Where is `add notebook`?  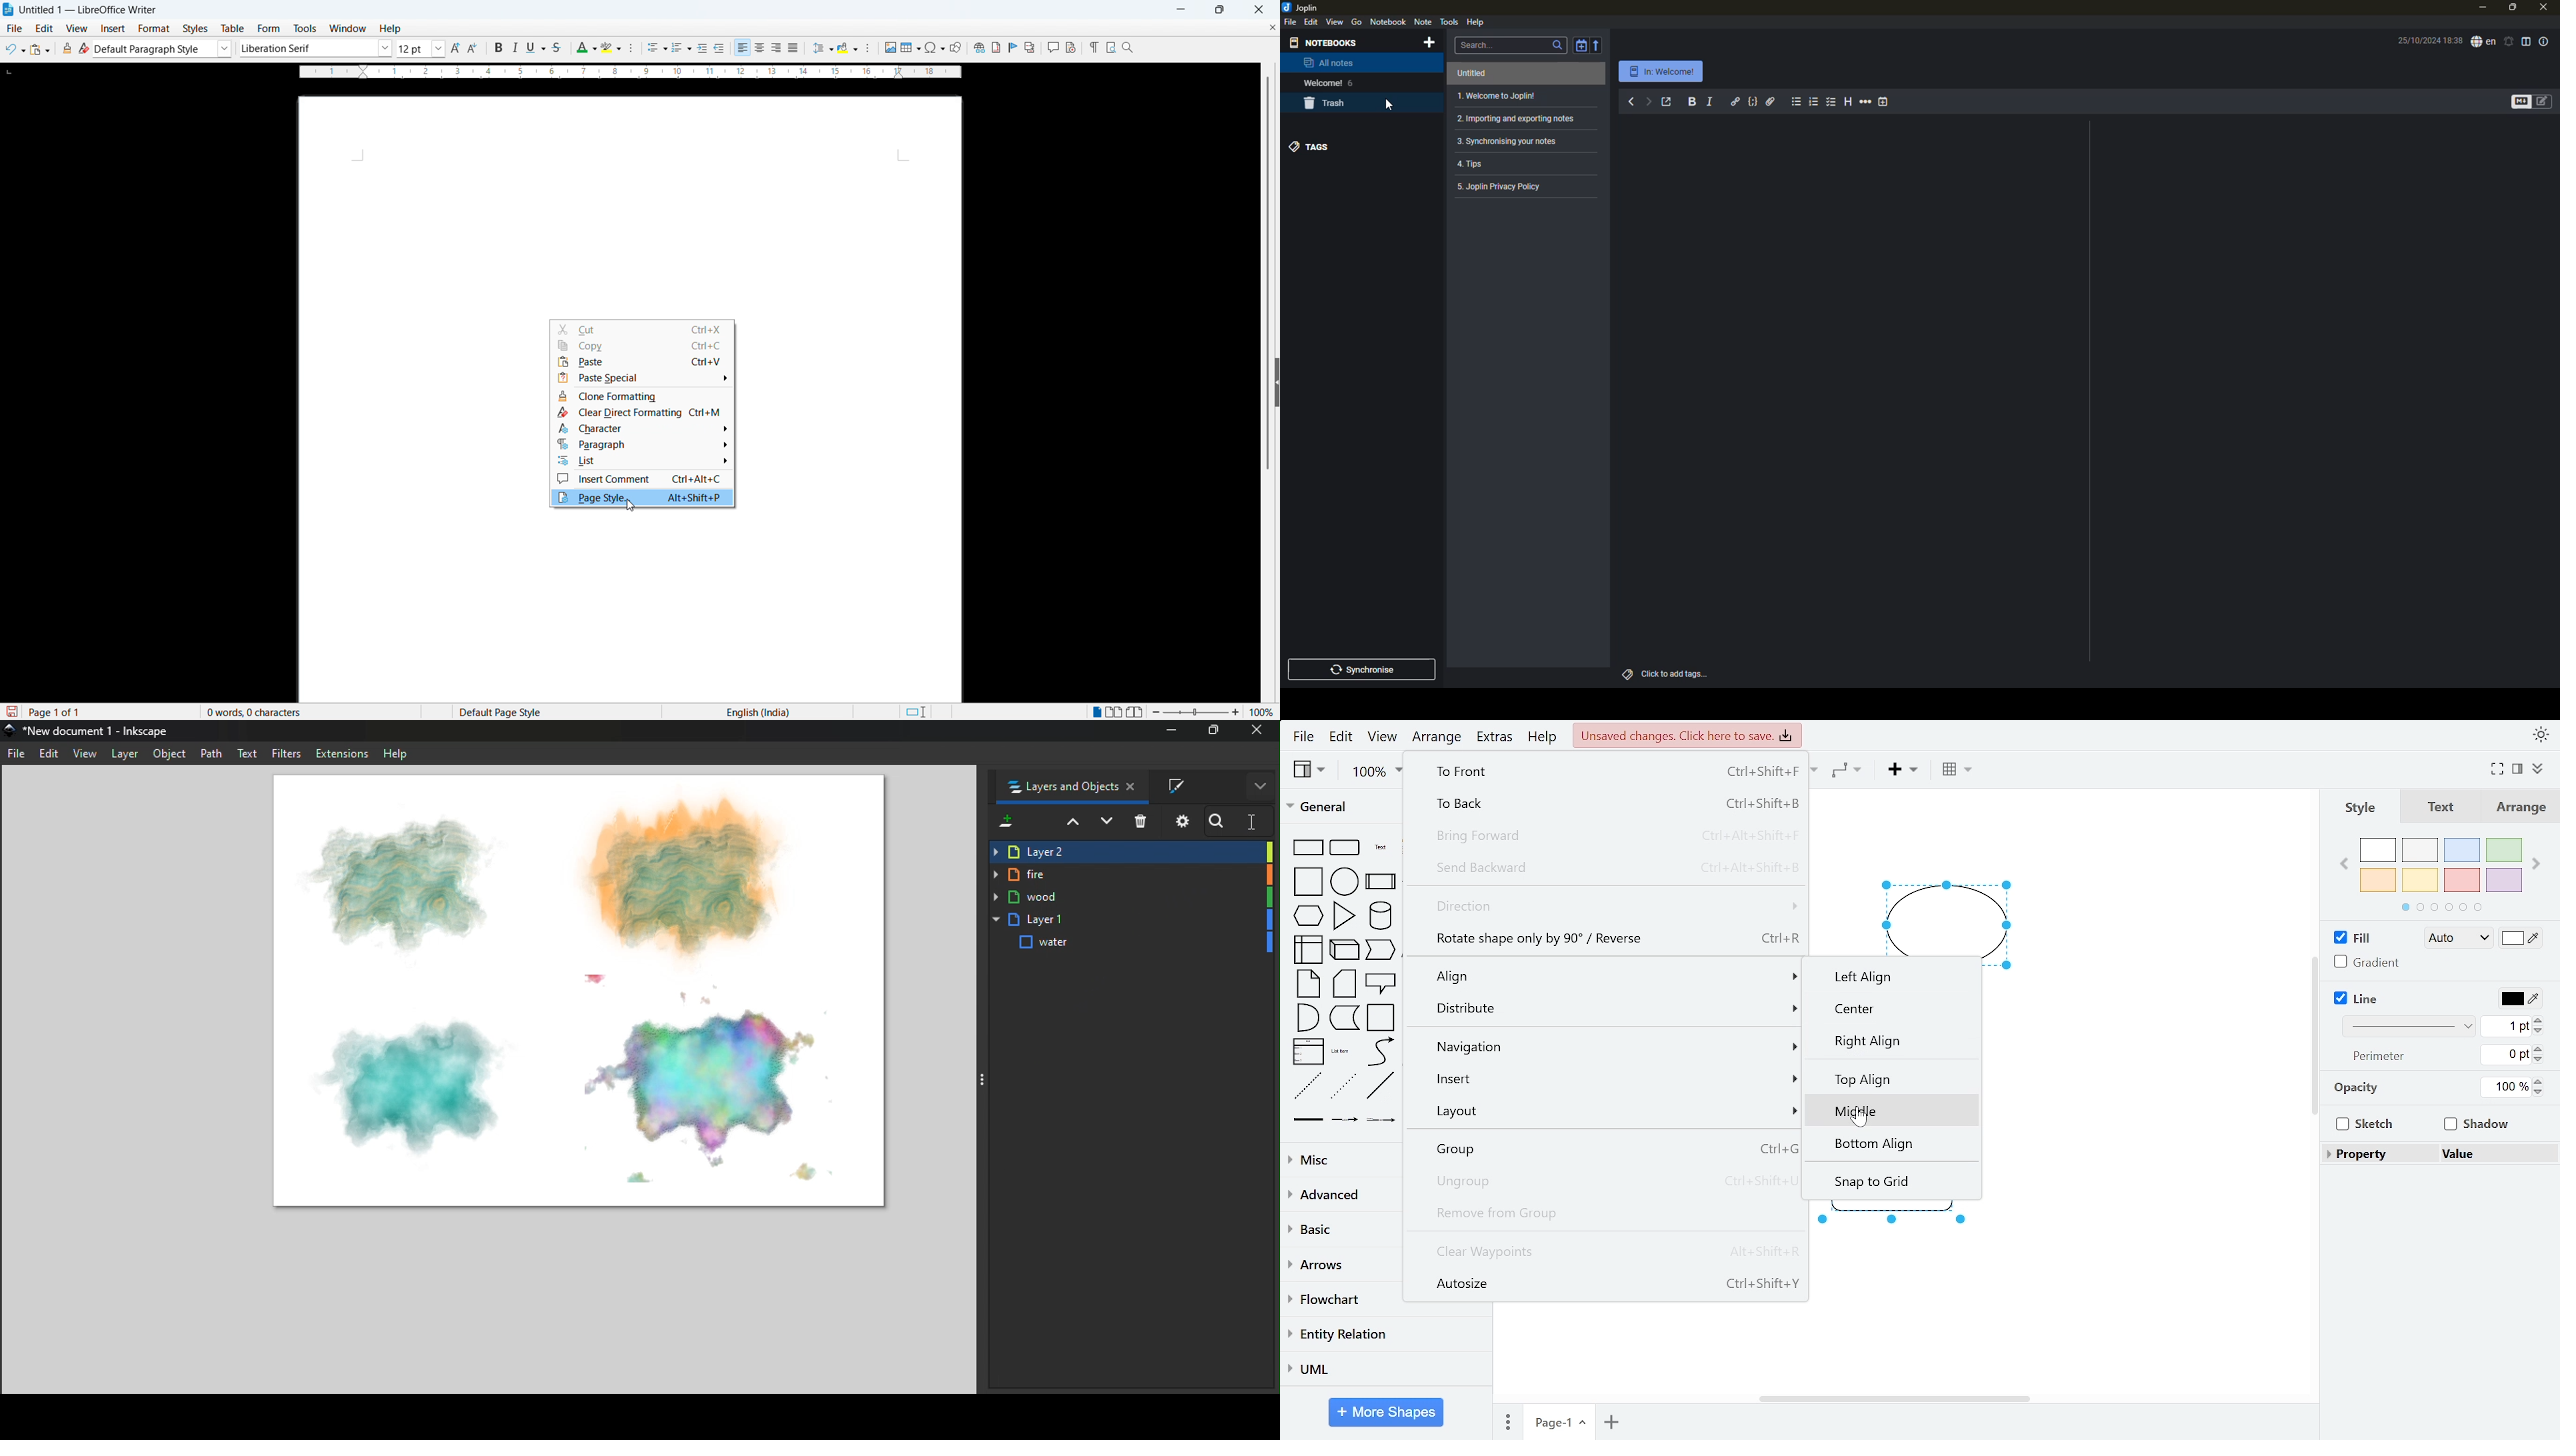 add notebook is located at coordinates (1432, 43).